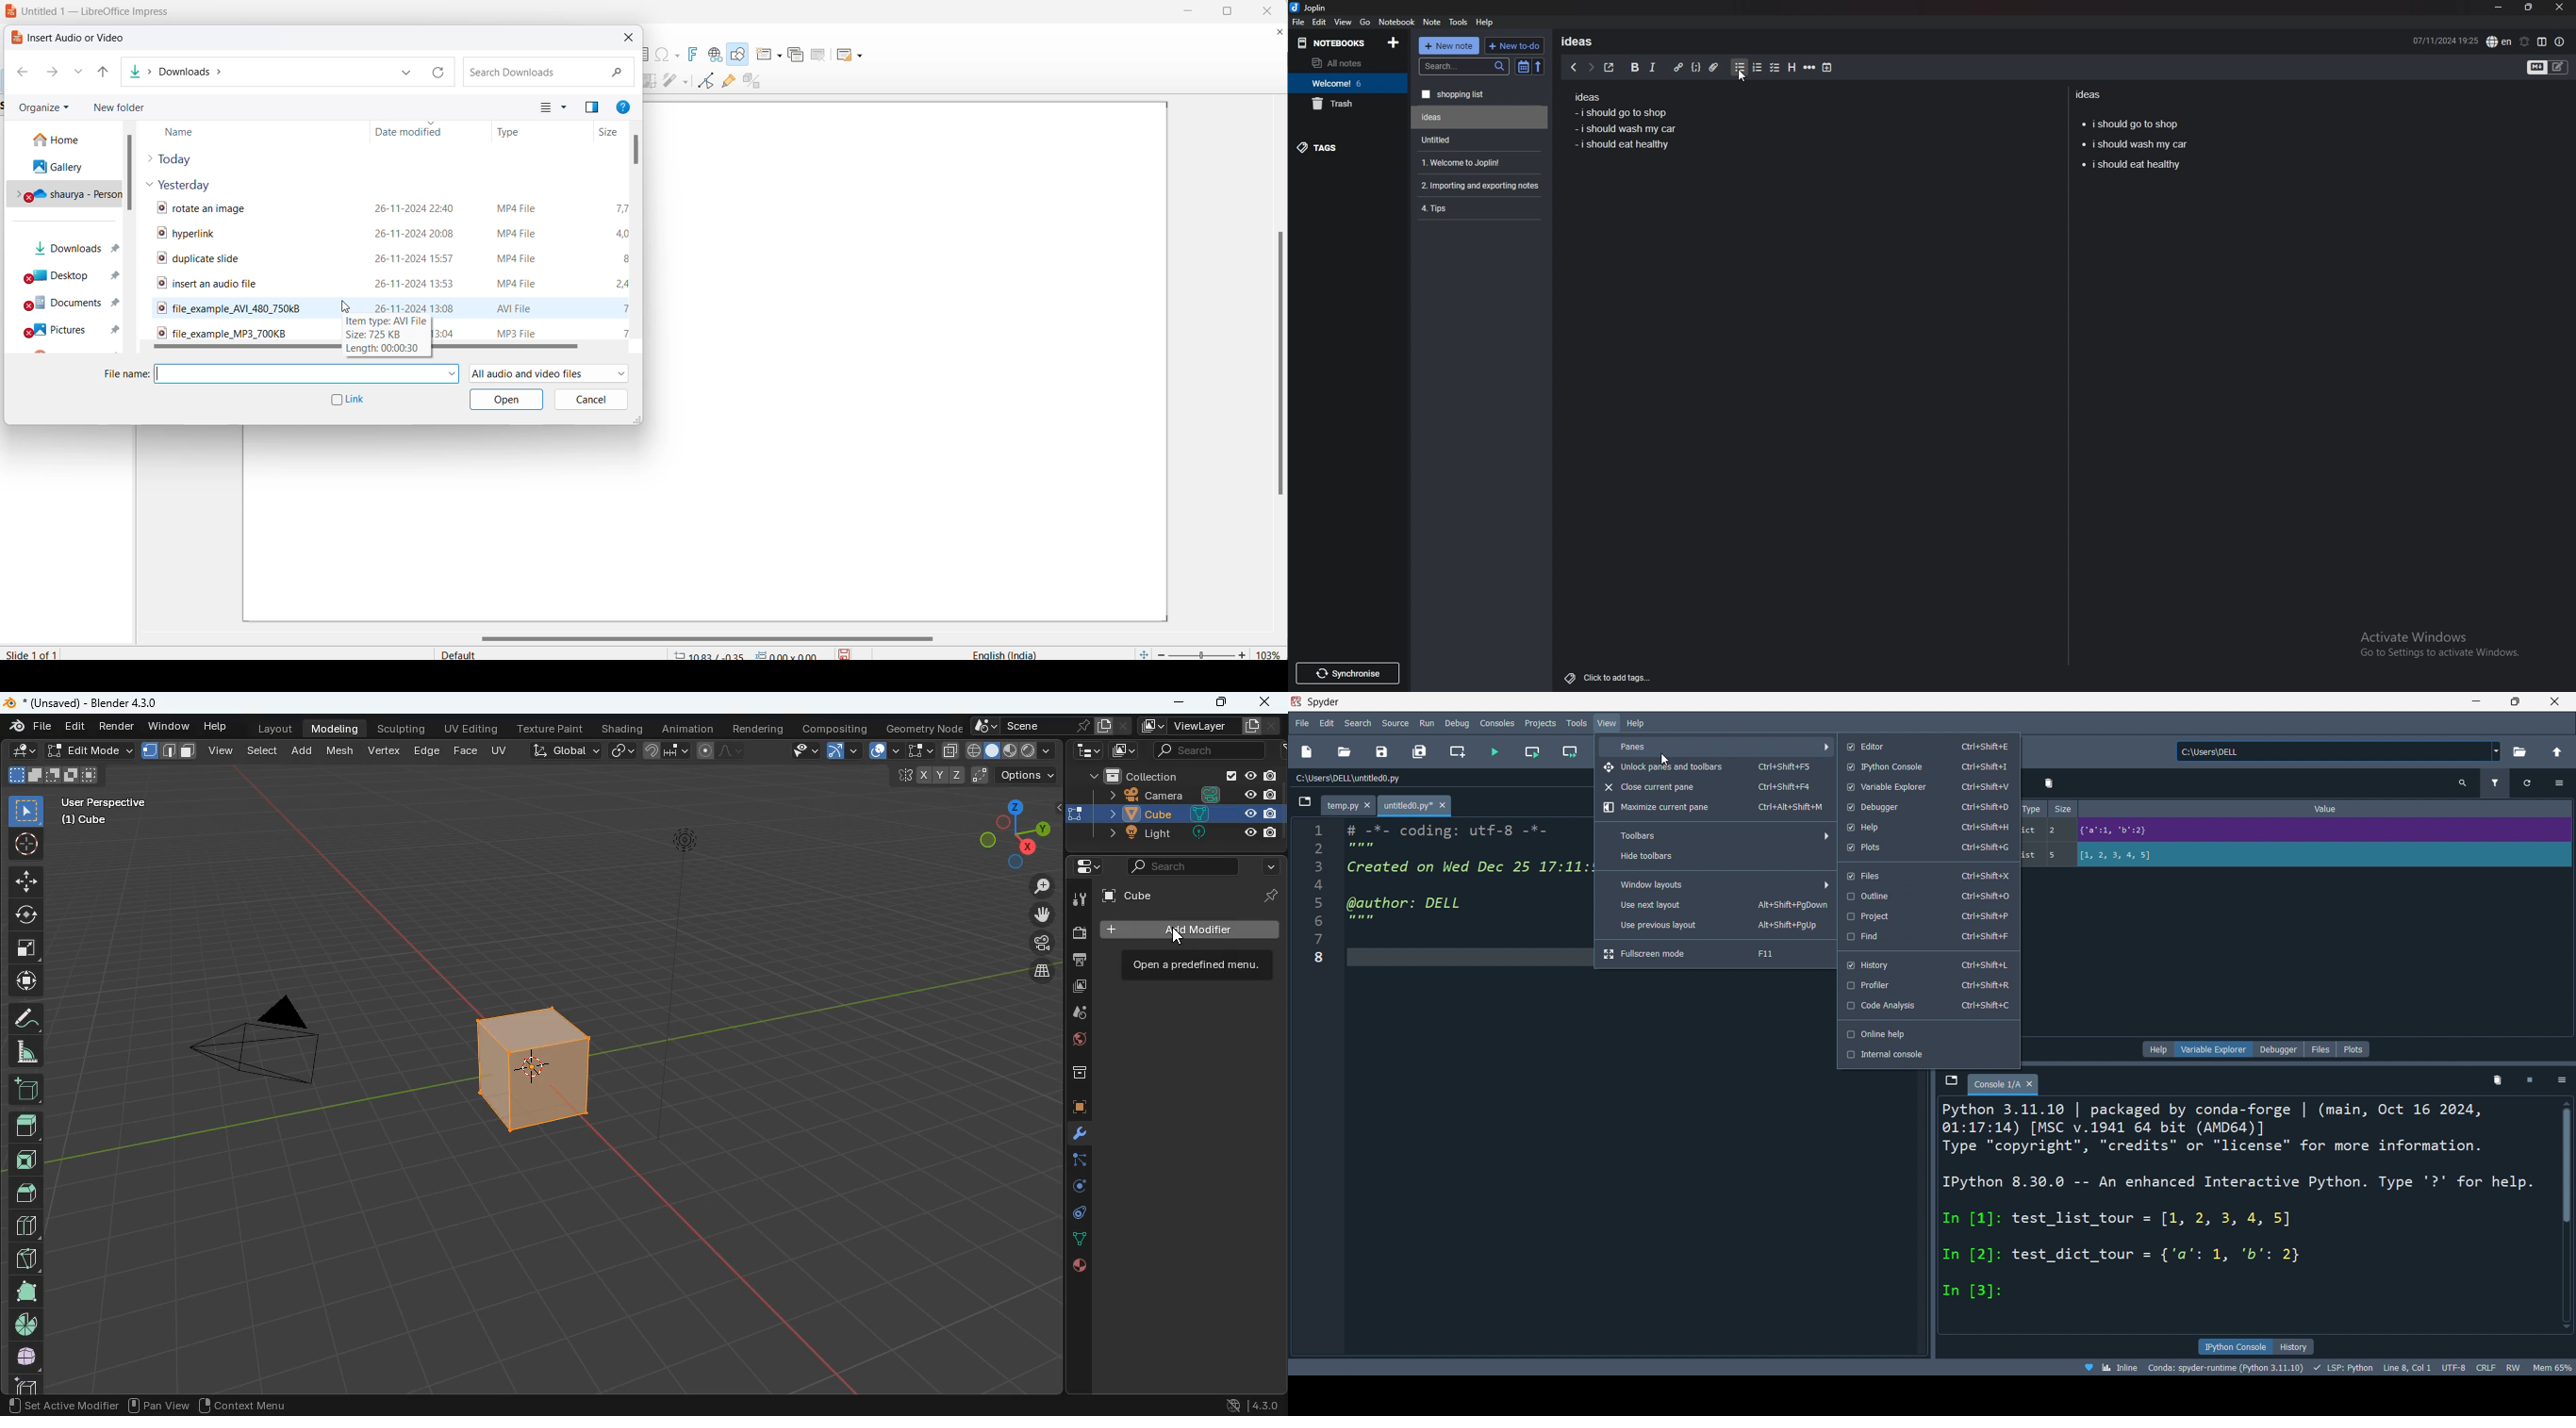 The width and height of the screenshot is (2576, 1428). I want to click on close, so click(2559, 7).